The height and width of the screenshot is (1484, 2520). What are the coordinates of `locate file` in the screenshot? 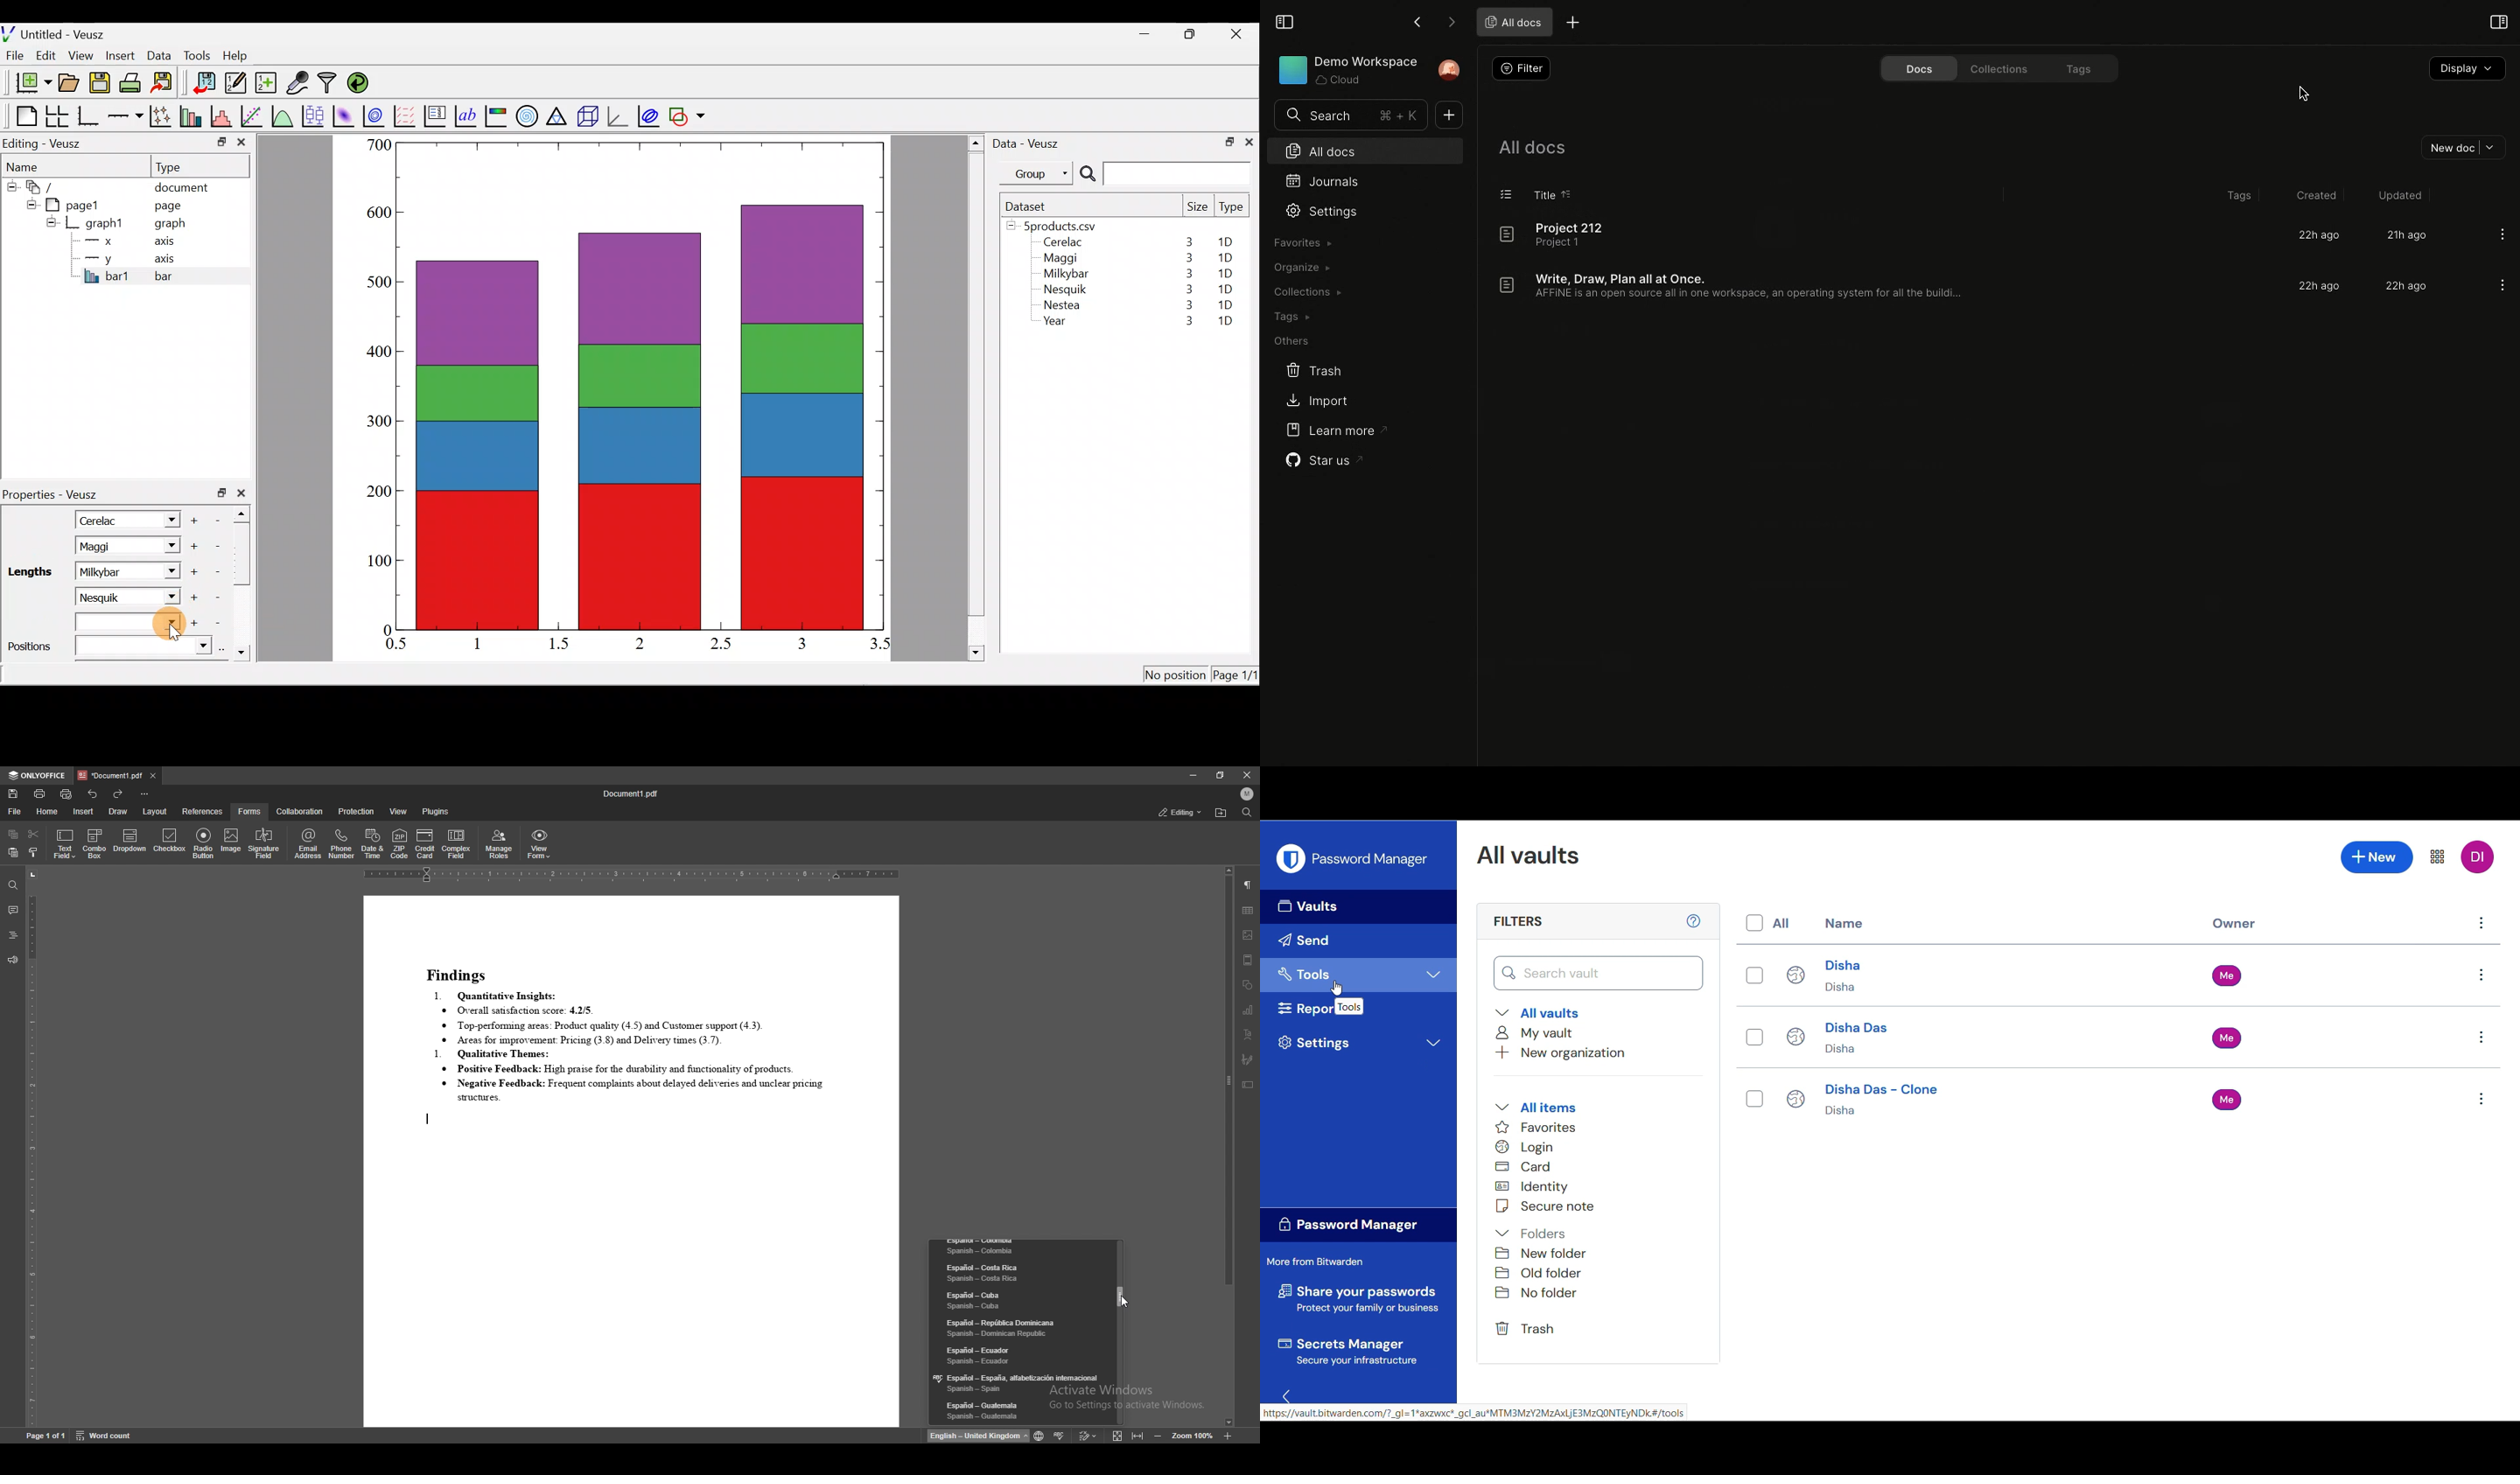 It's located at (1221, 813).